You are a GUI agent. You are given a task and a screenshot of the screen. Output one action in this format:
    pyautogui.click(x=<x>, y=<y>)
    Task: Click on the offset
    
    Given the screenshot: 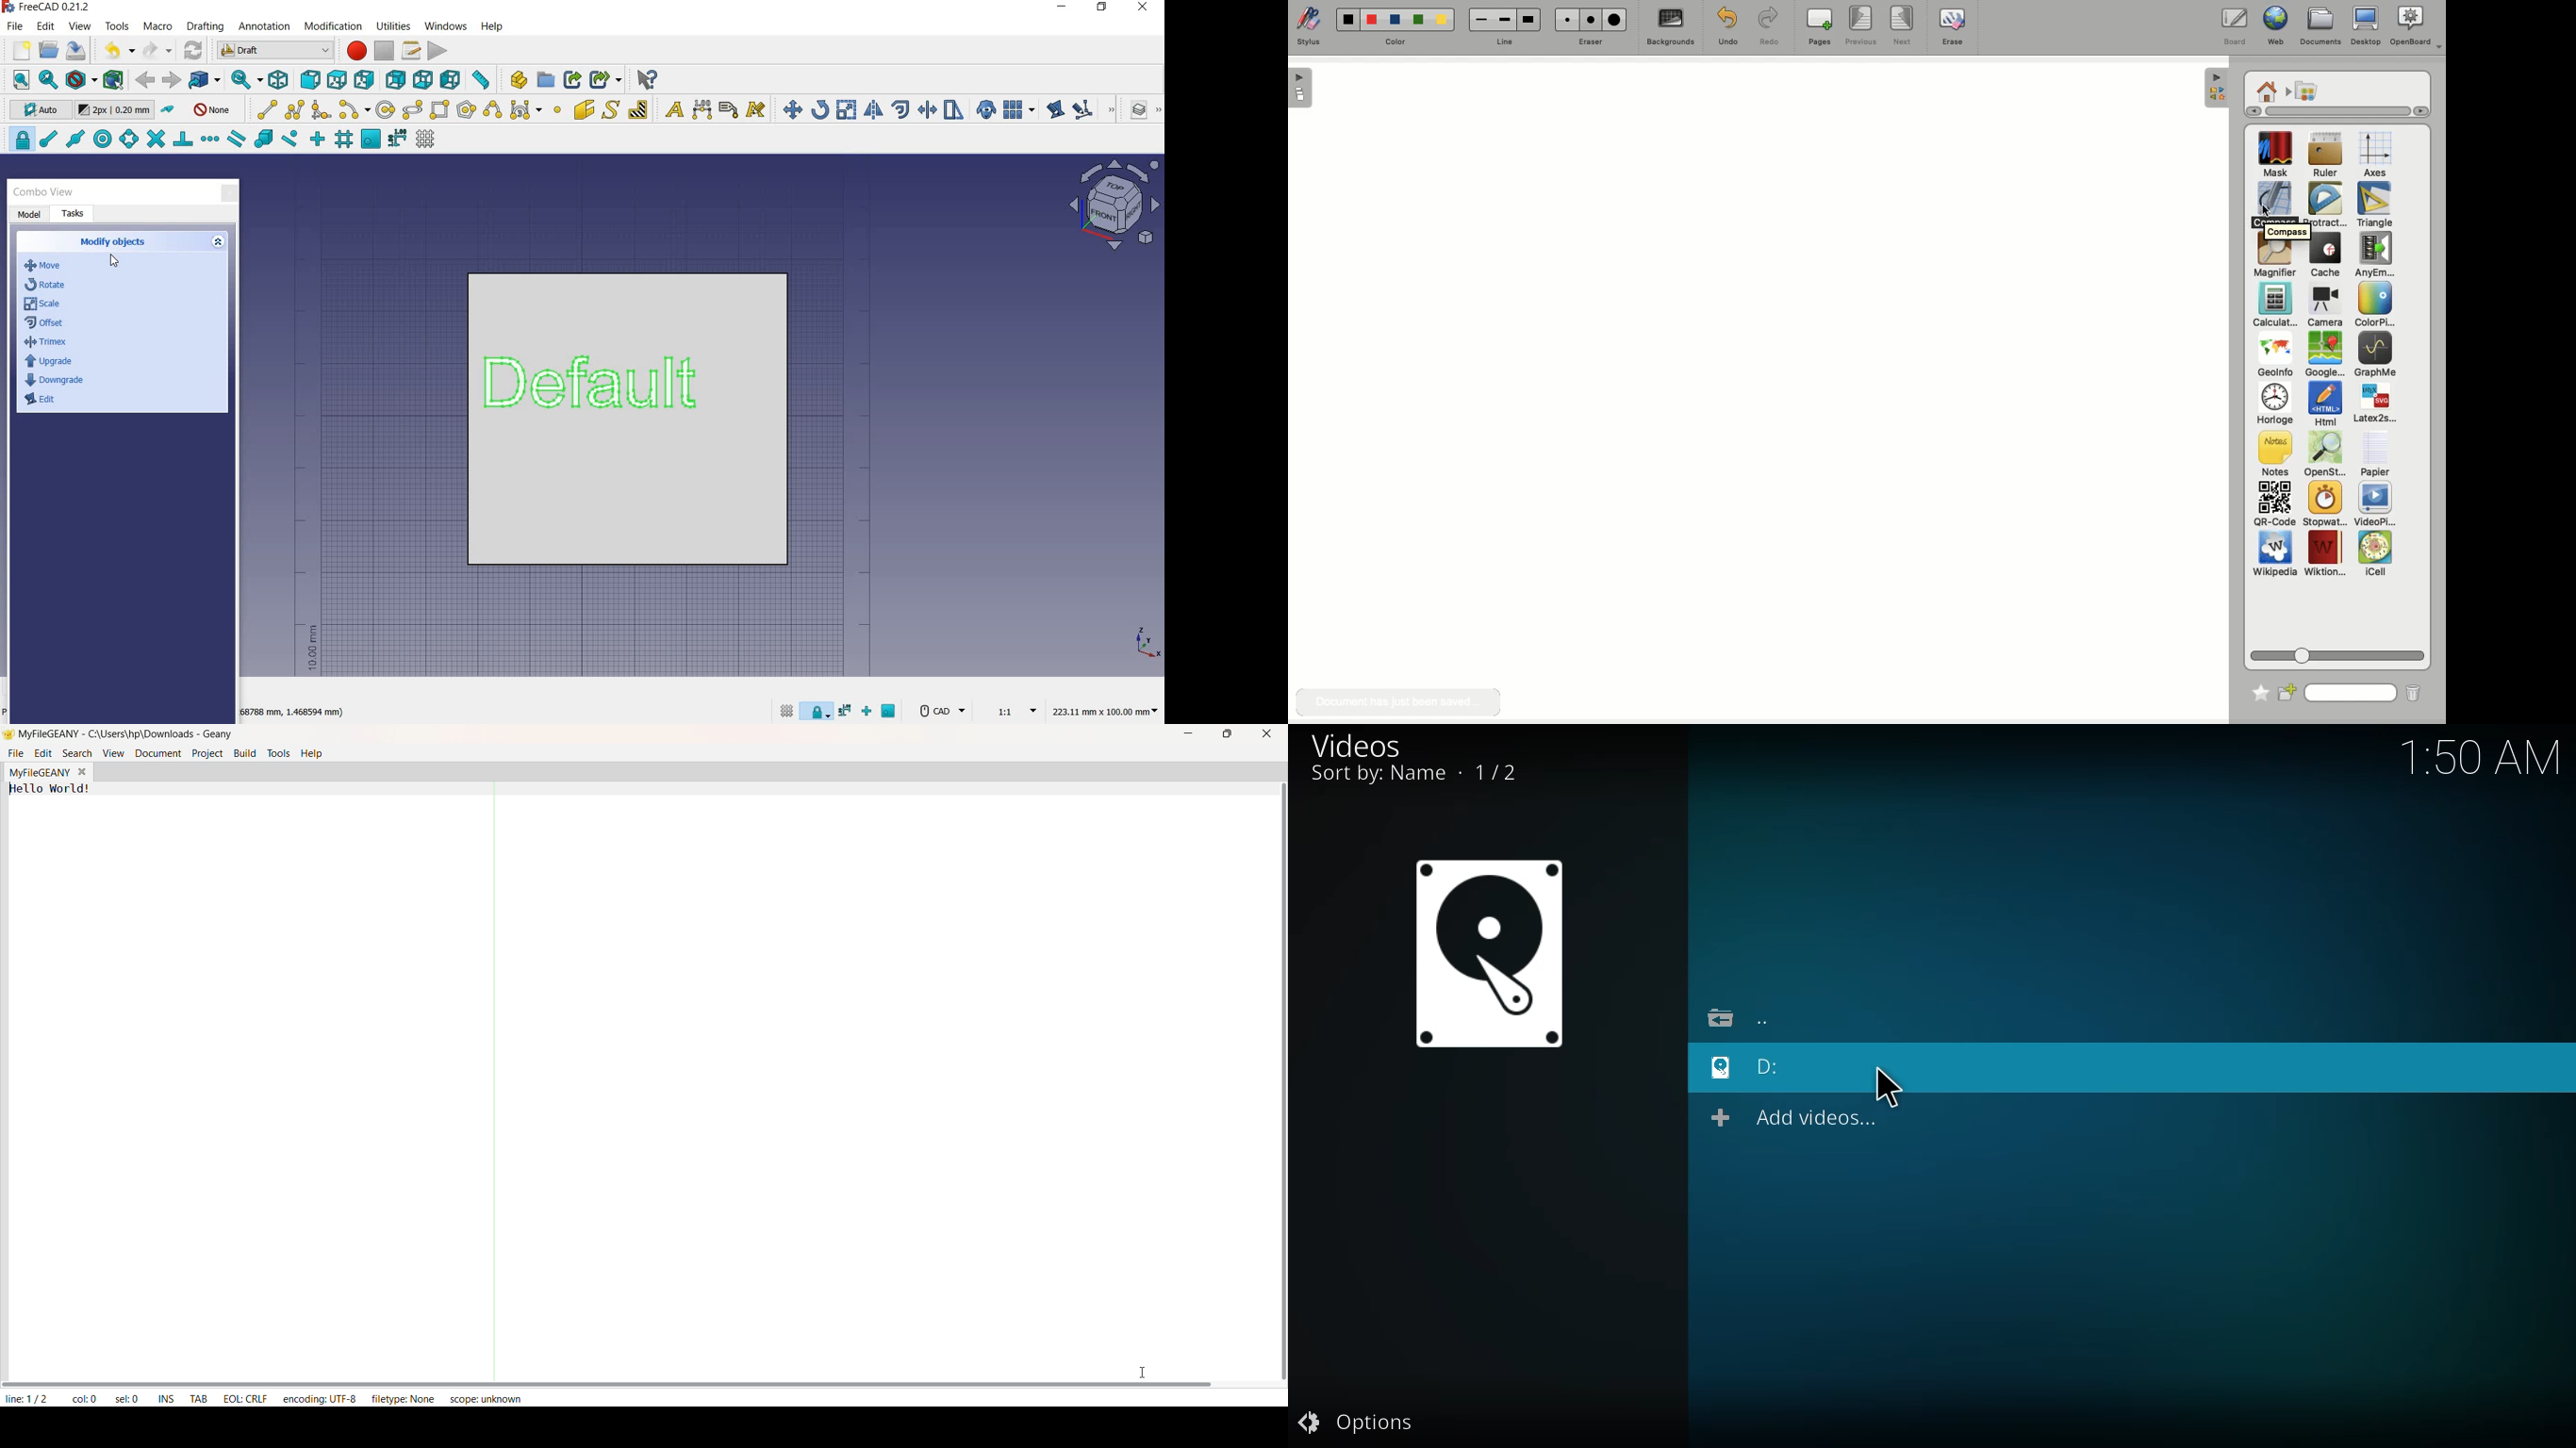 What is the action you would take?
    pyautogui.click(x=902, y=110)
    